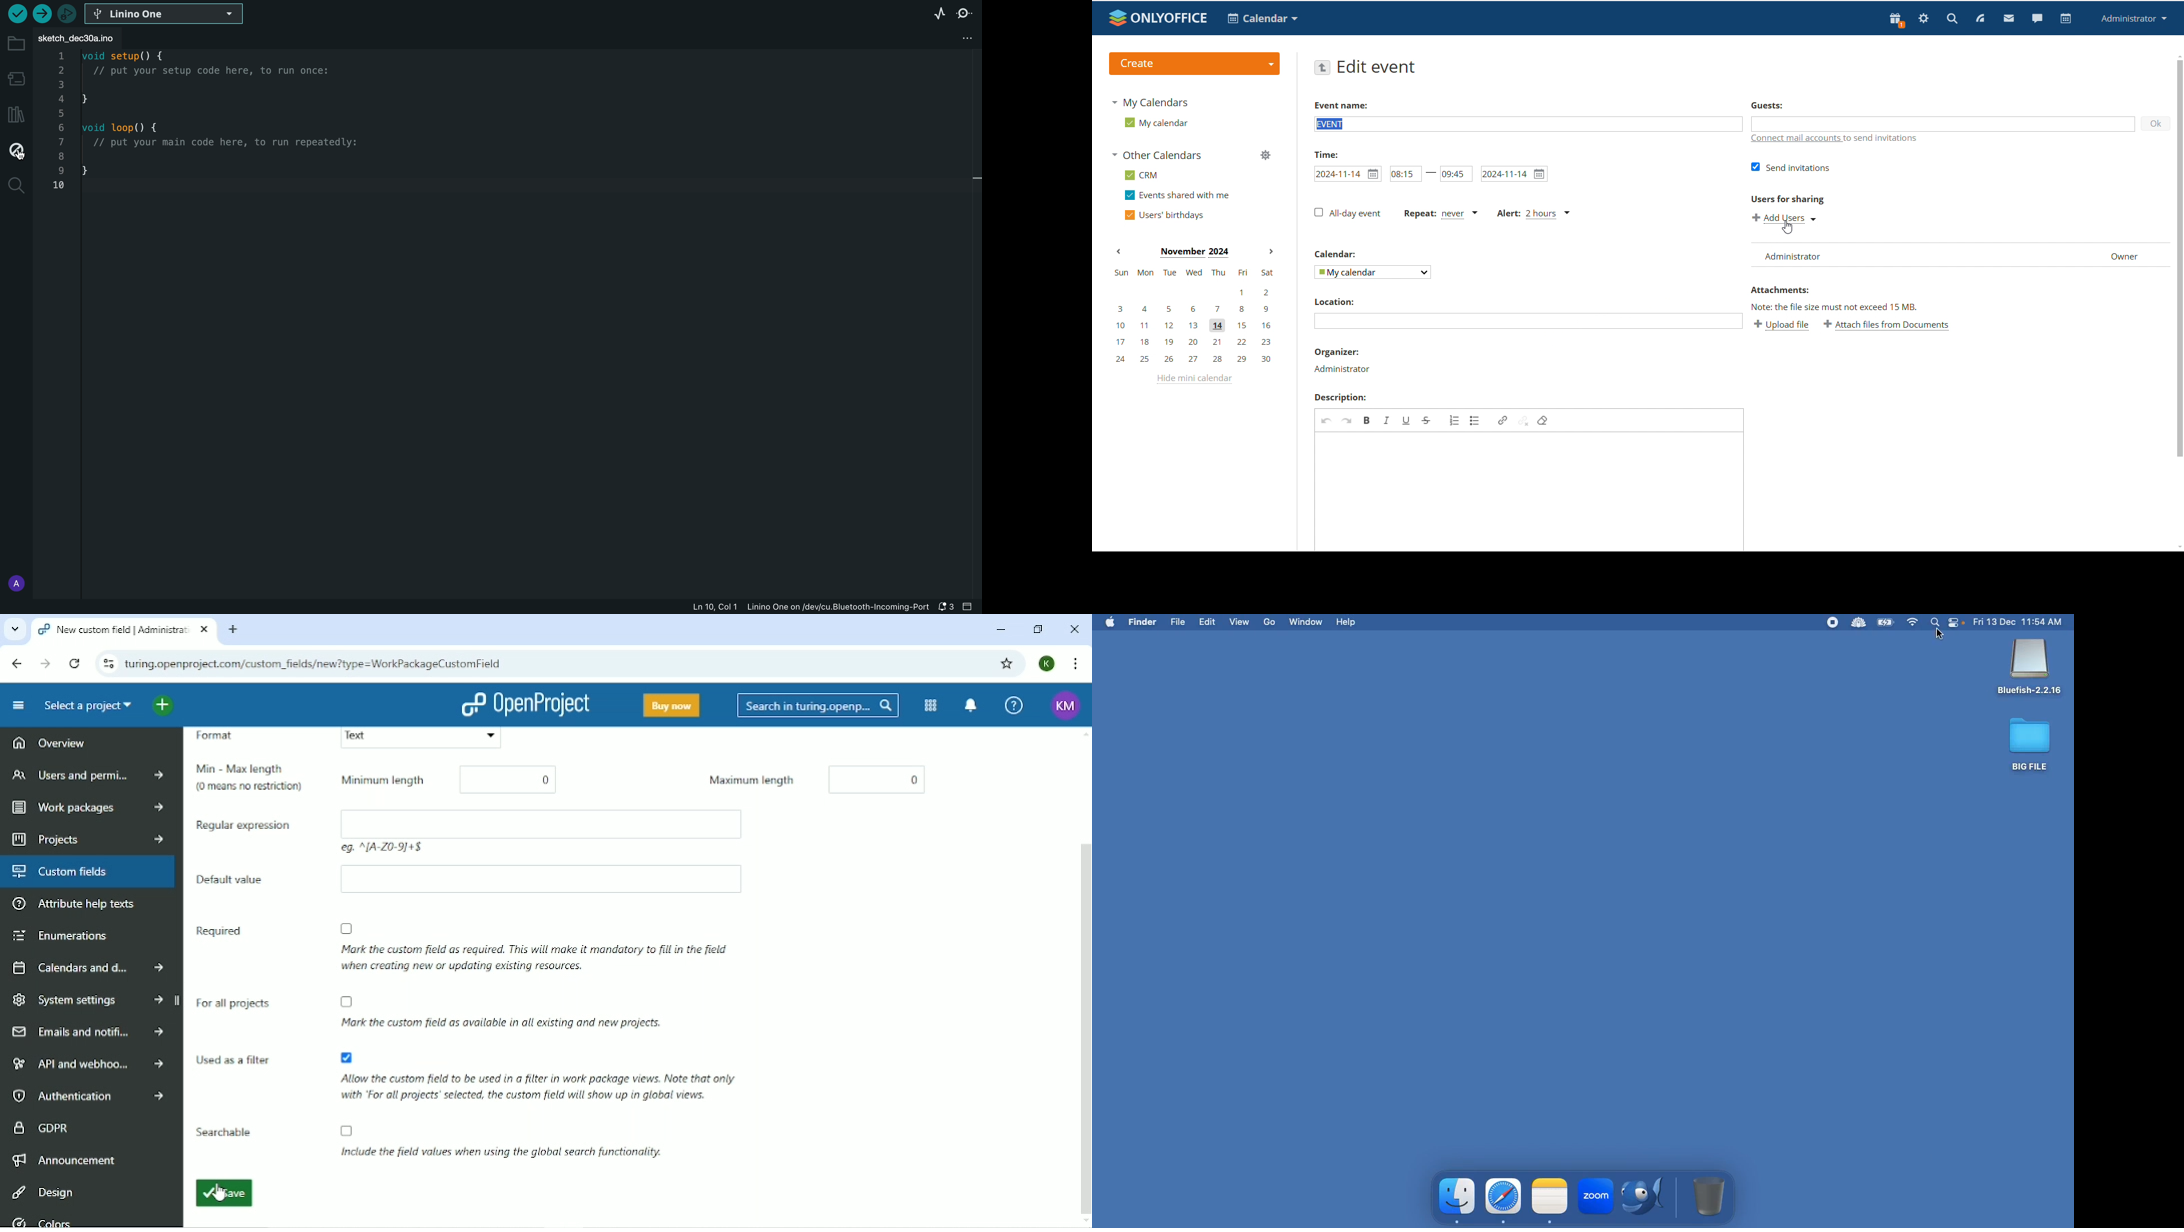  I want to click on file setting, so click(958, 37).